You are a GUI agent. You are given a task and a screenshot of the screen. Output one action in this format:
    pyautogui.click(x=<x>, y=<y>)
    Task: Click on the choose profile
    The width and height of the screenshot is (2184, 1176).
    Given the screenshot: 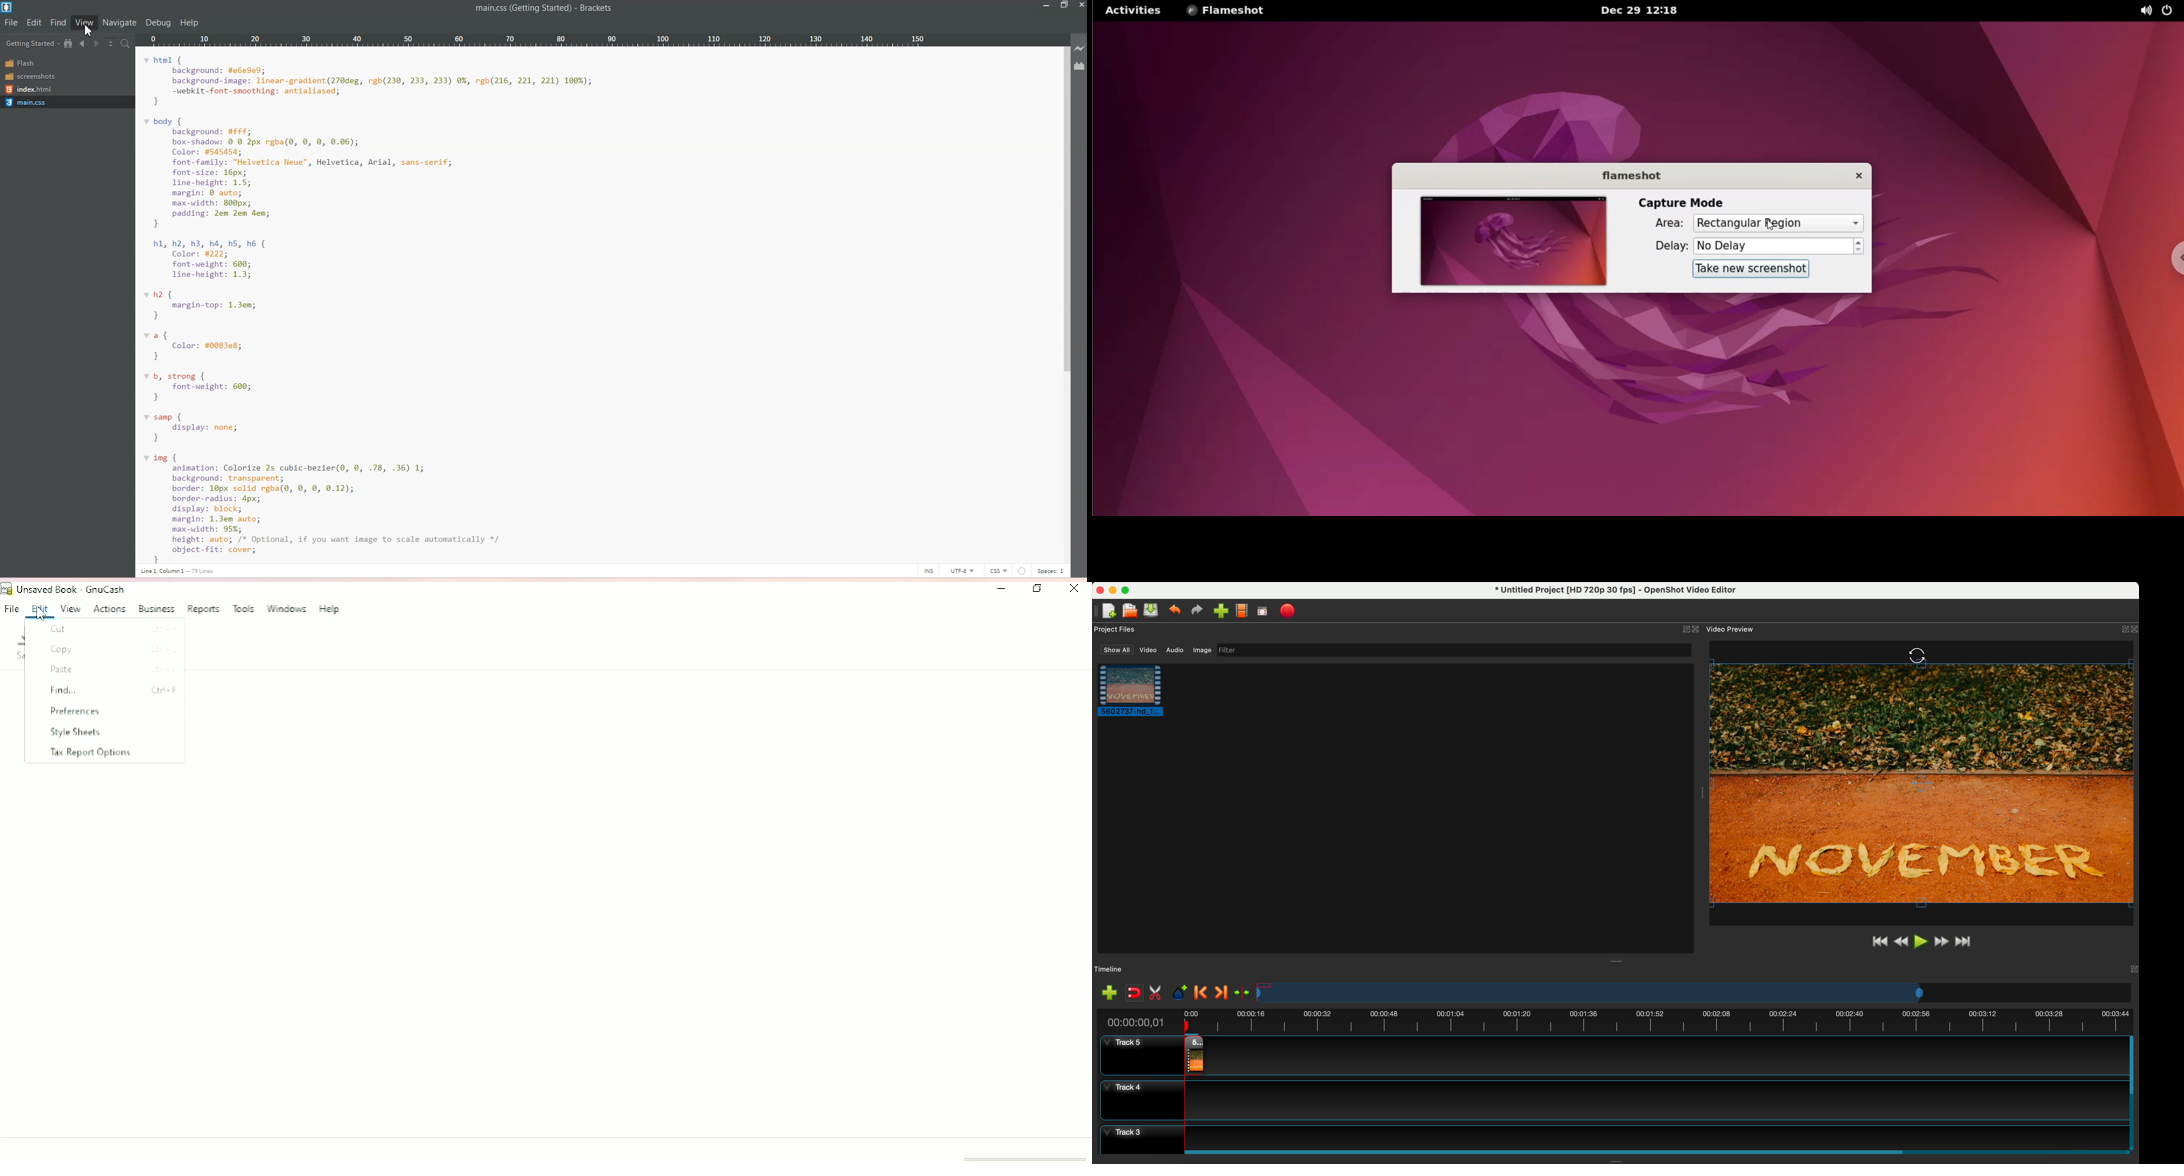 What is the action you would take?
    pyautogui.click(x=1241, y=610)
    